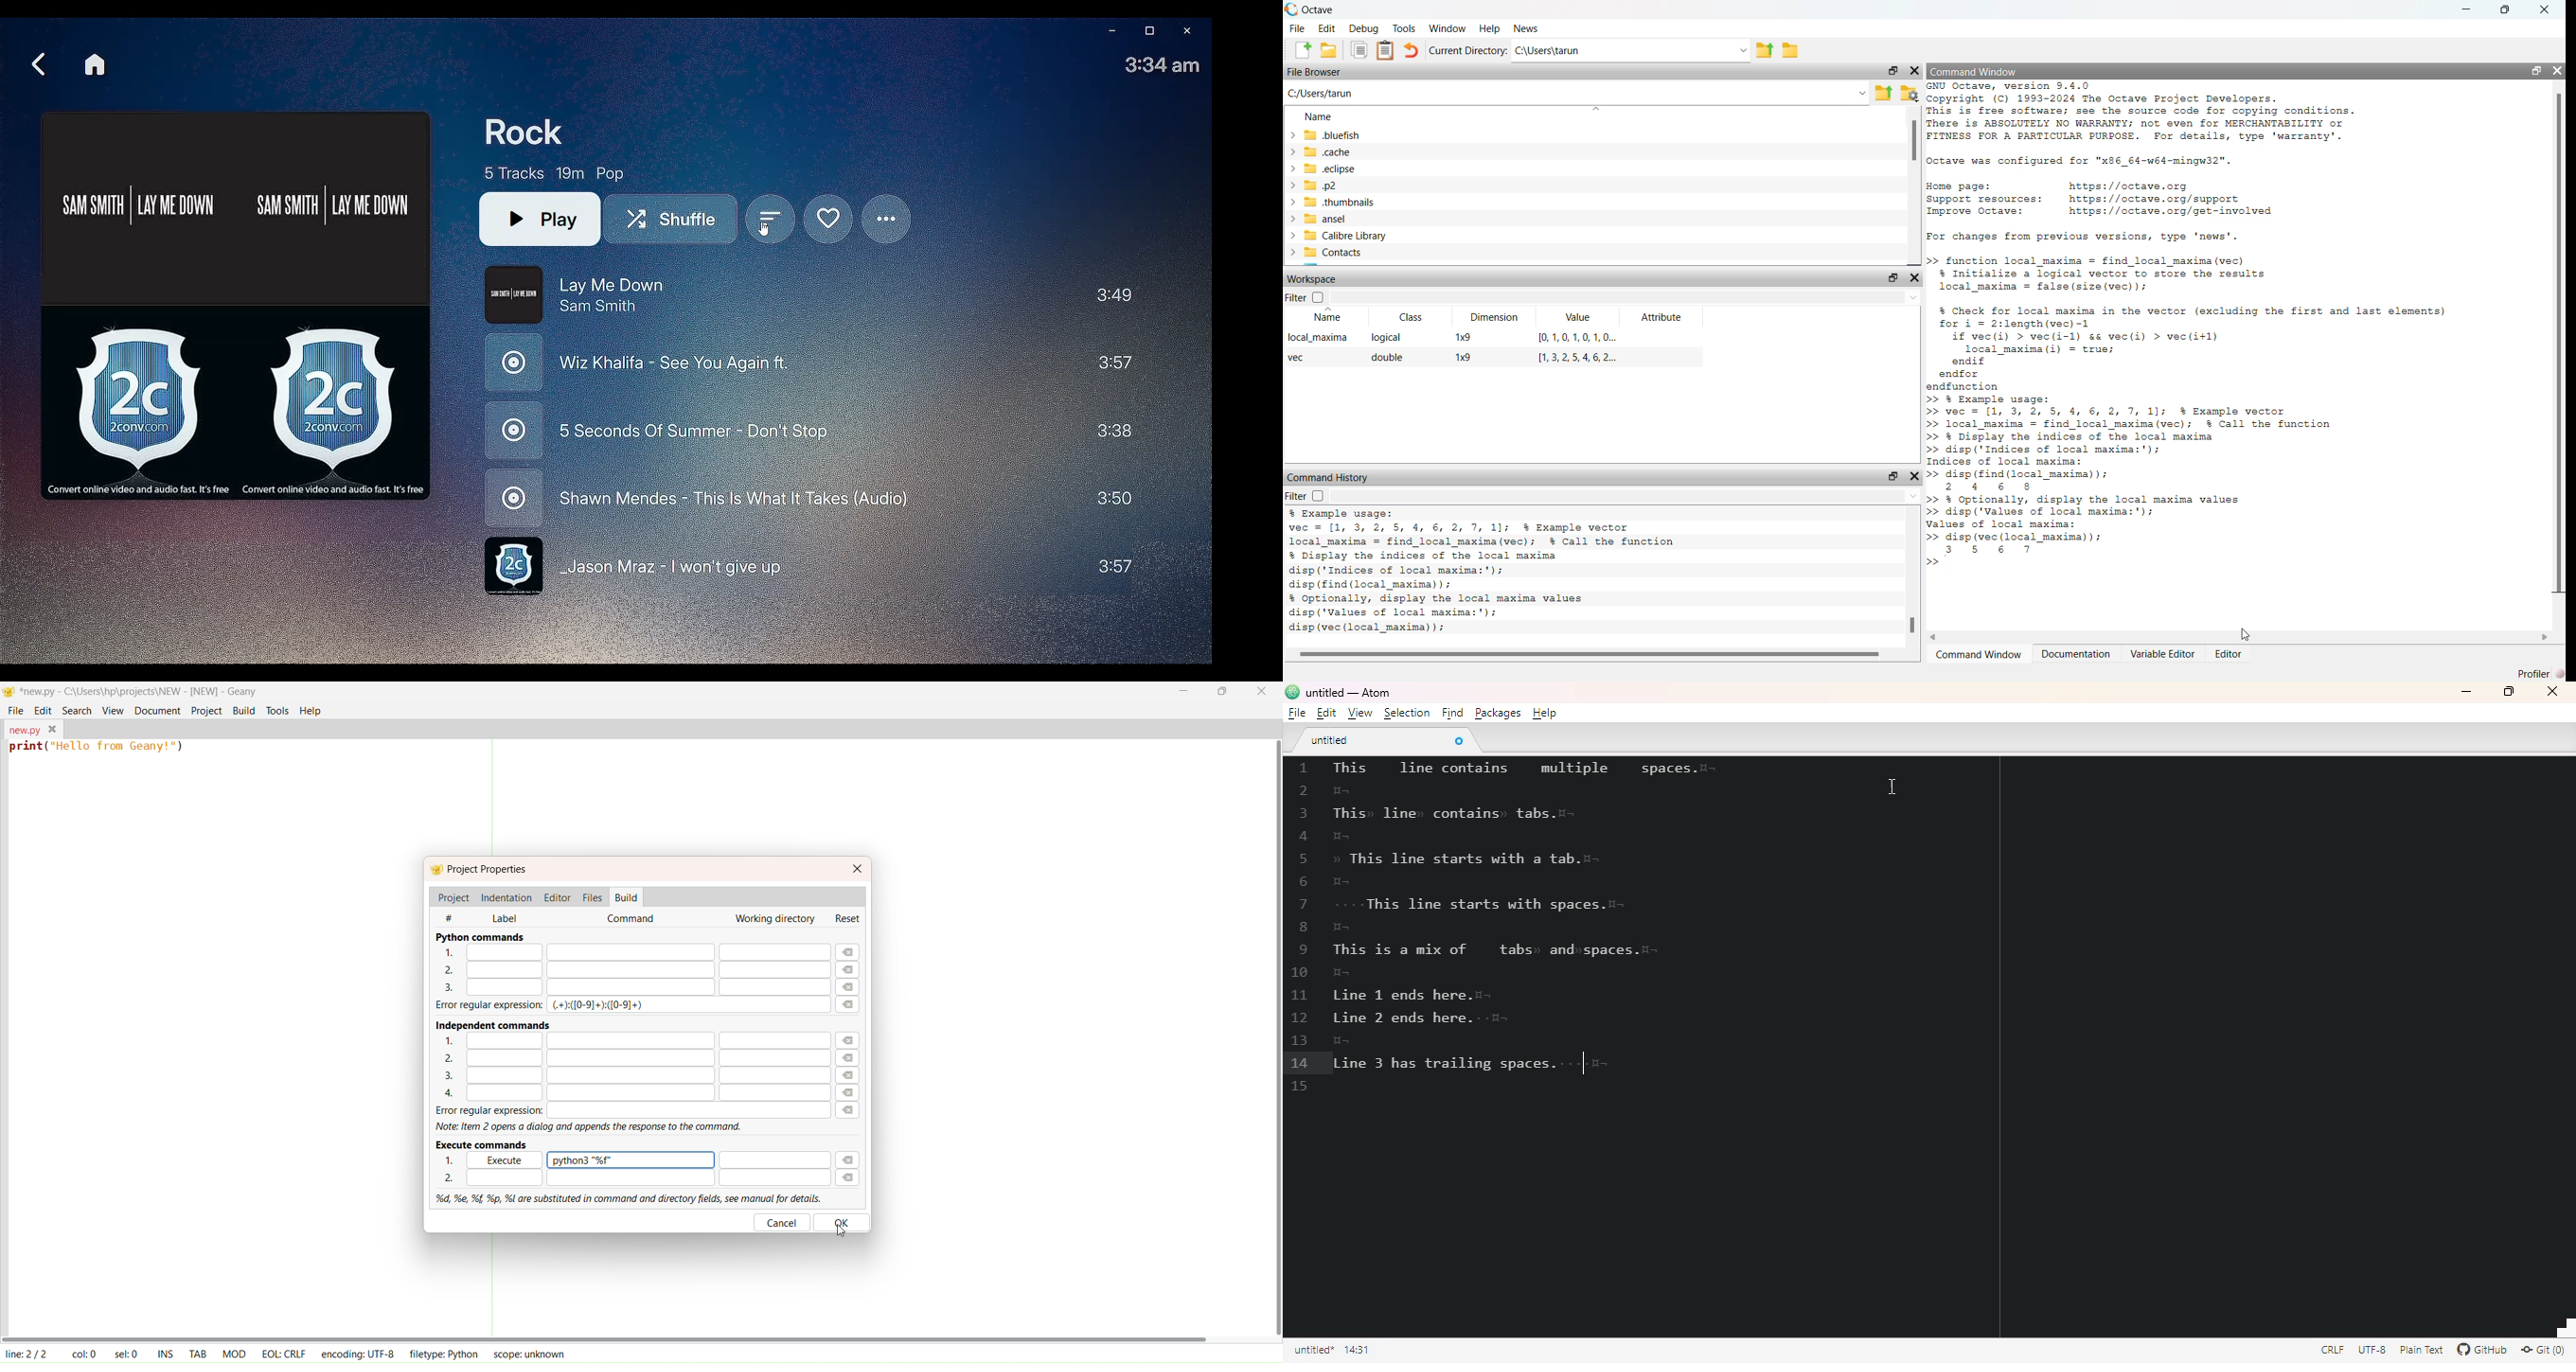  I want to click on line 15, column 1, so click(1355, 1349).